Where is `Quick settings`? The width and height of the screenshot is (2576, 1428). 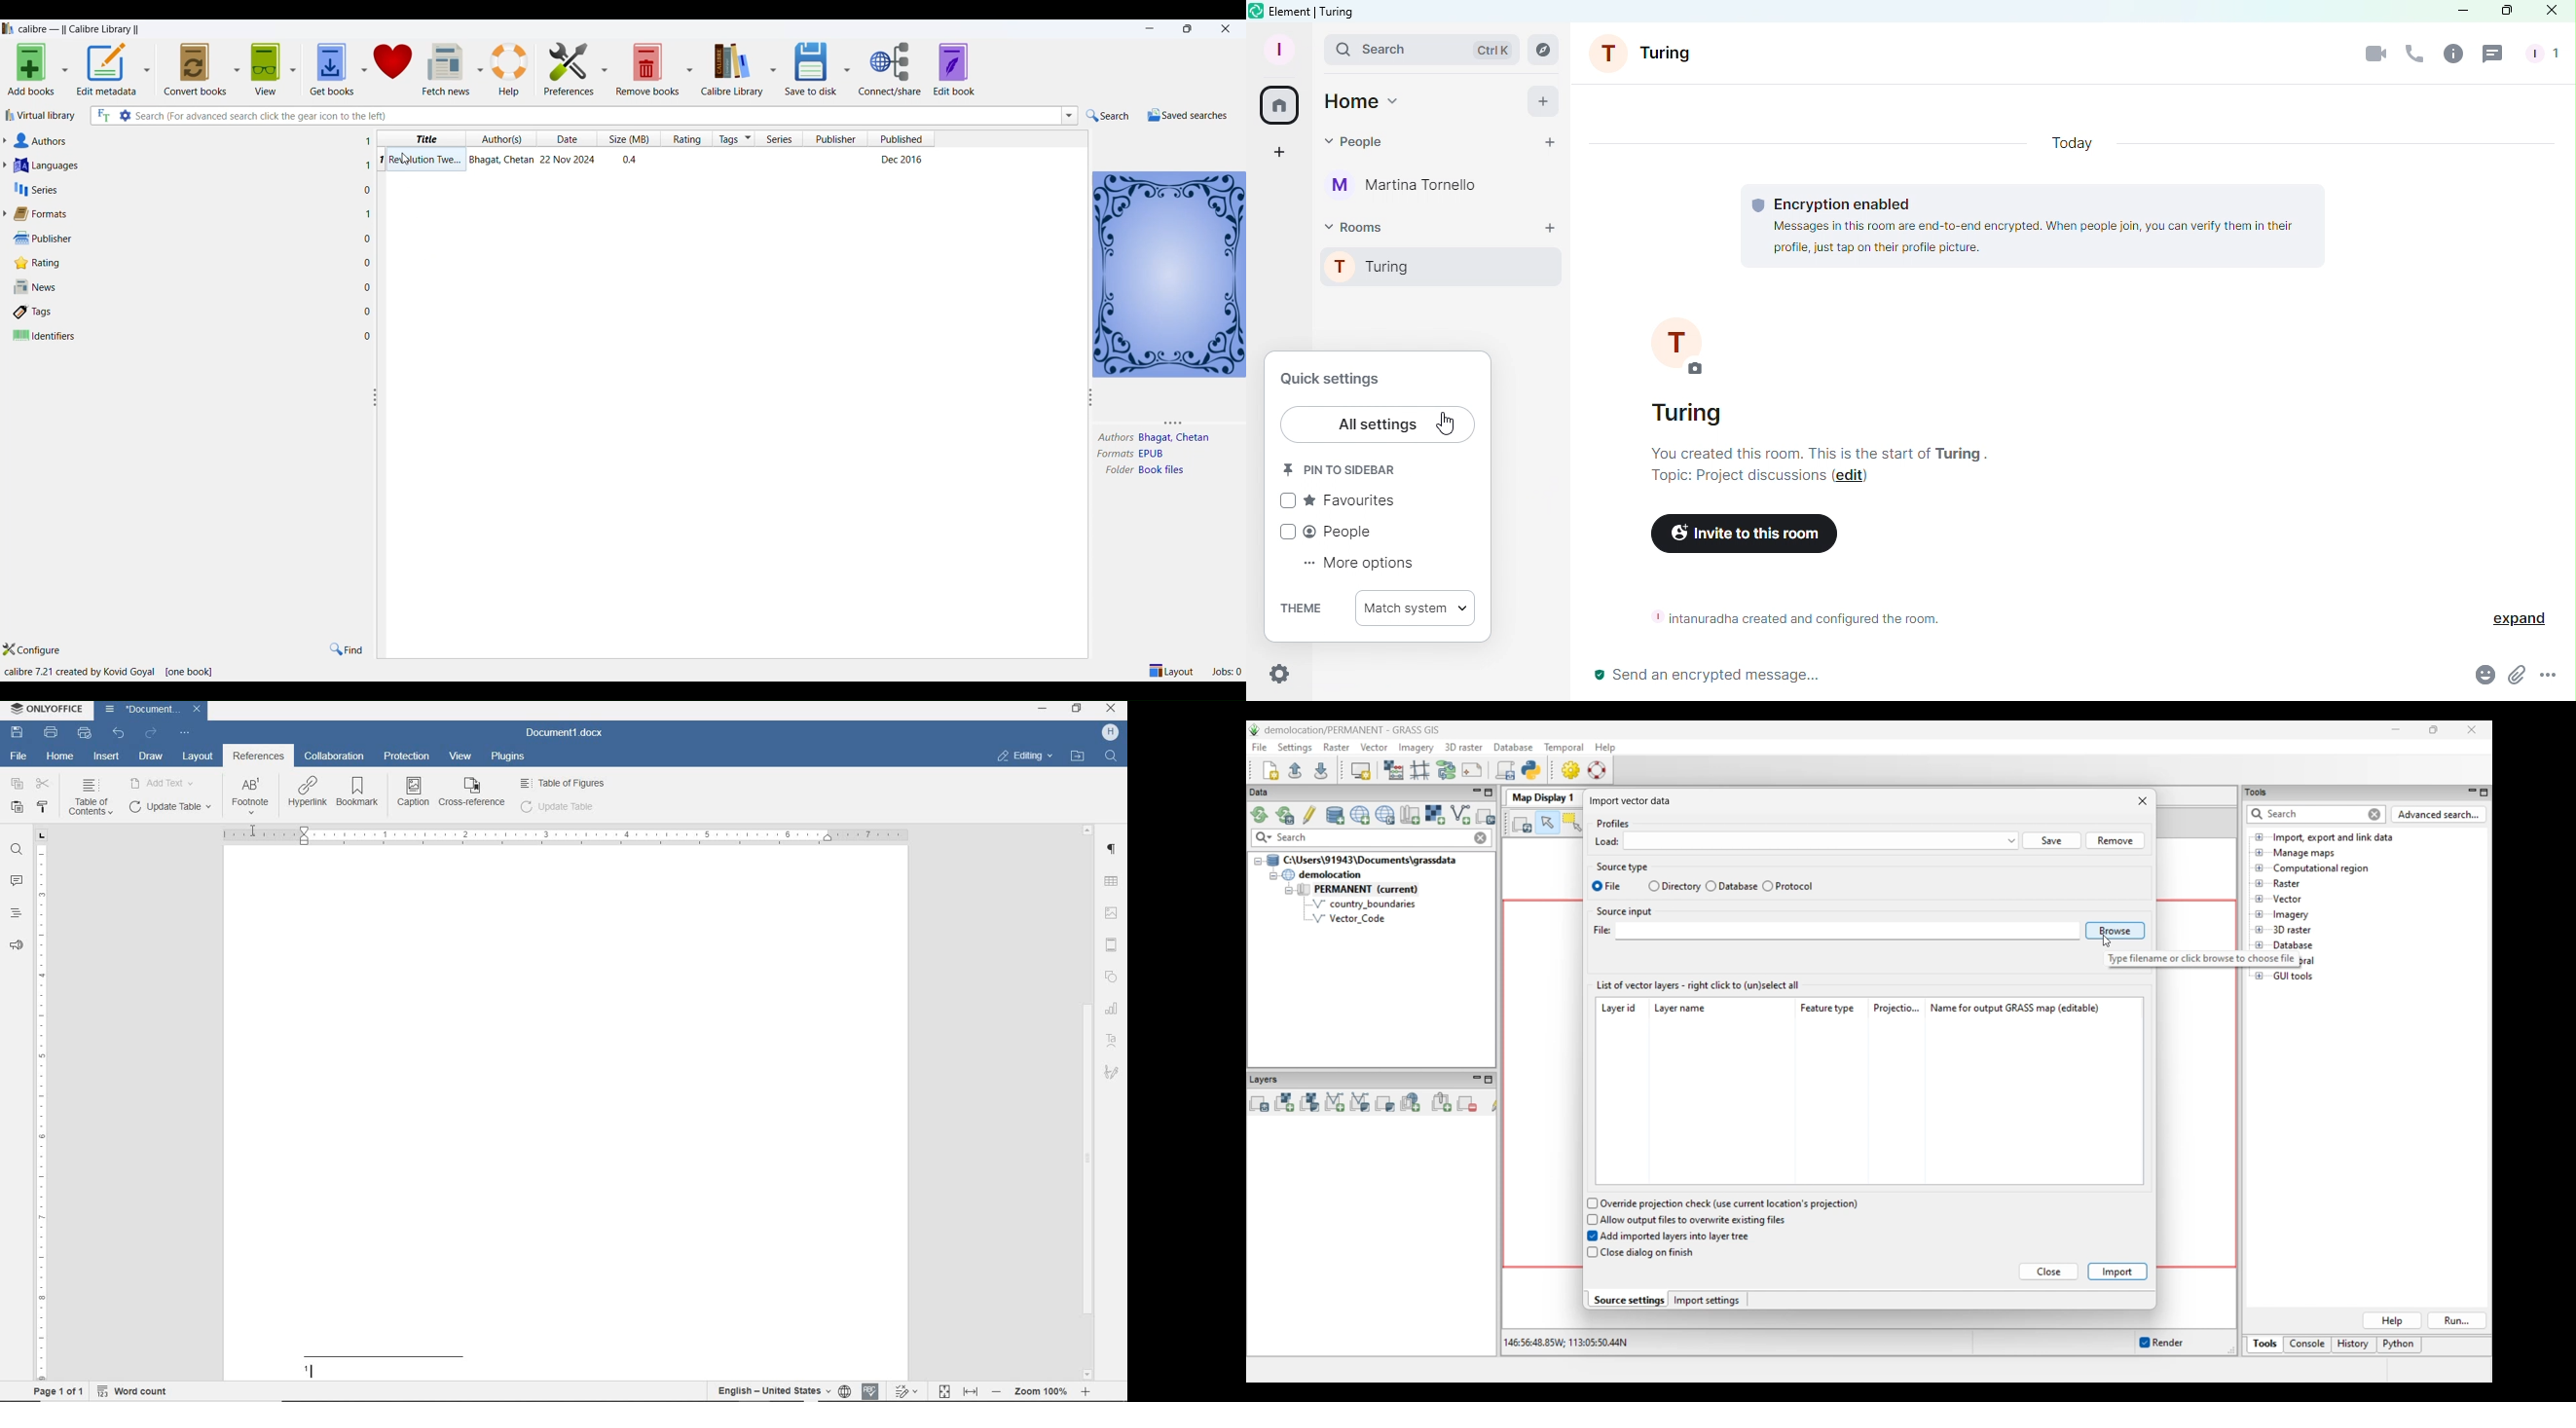
Quick settings is located at coordinates (1343, 375).